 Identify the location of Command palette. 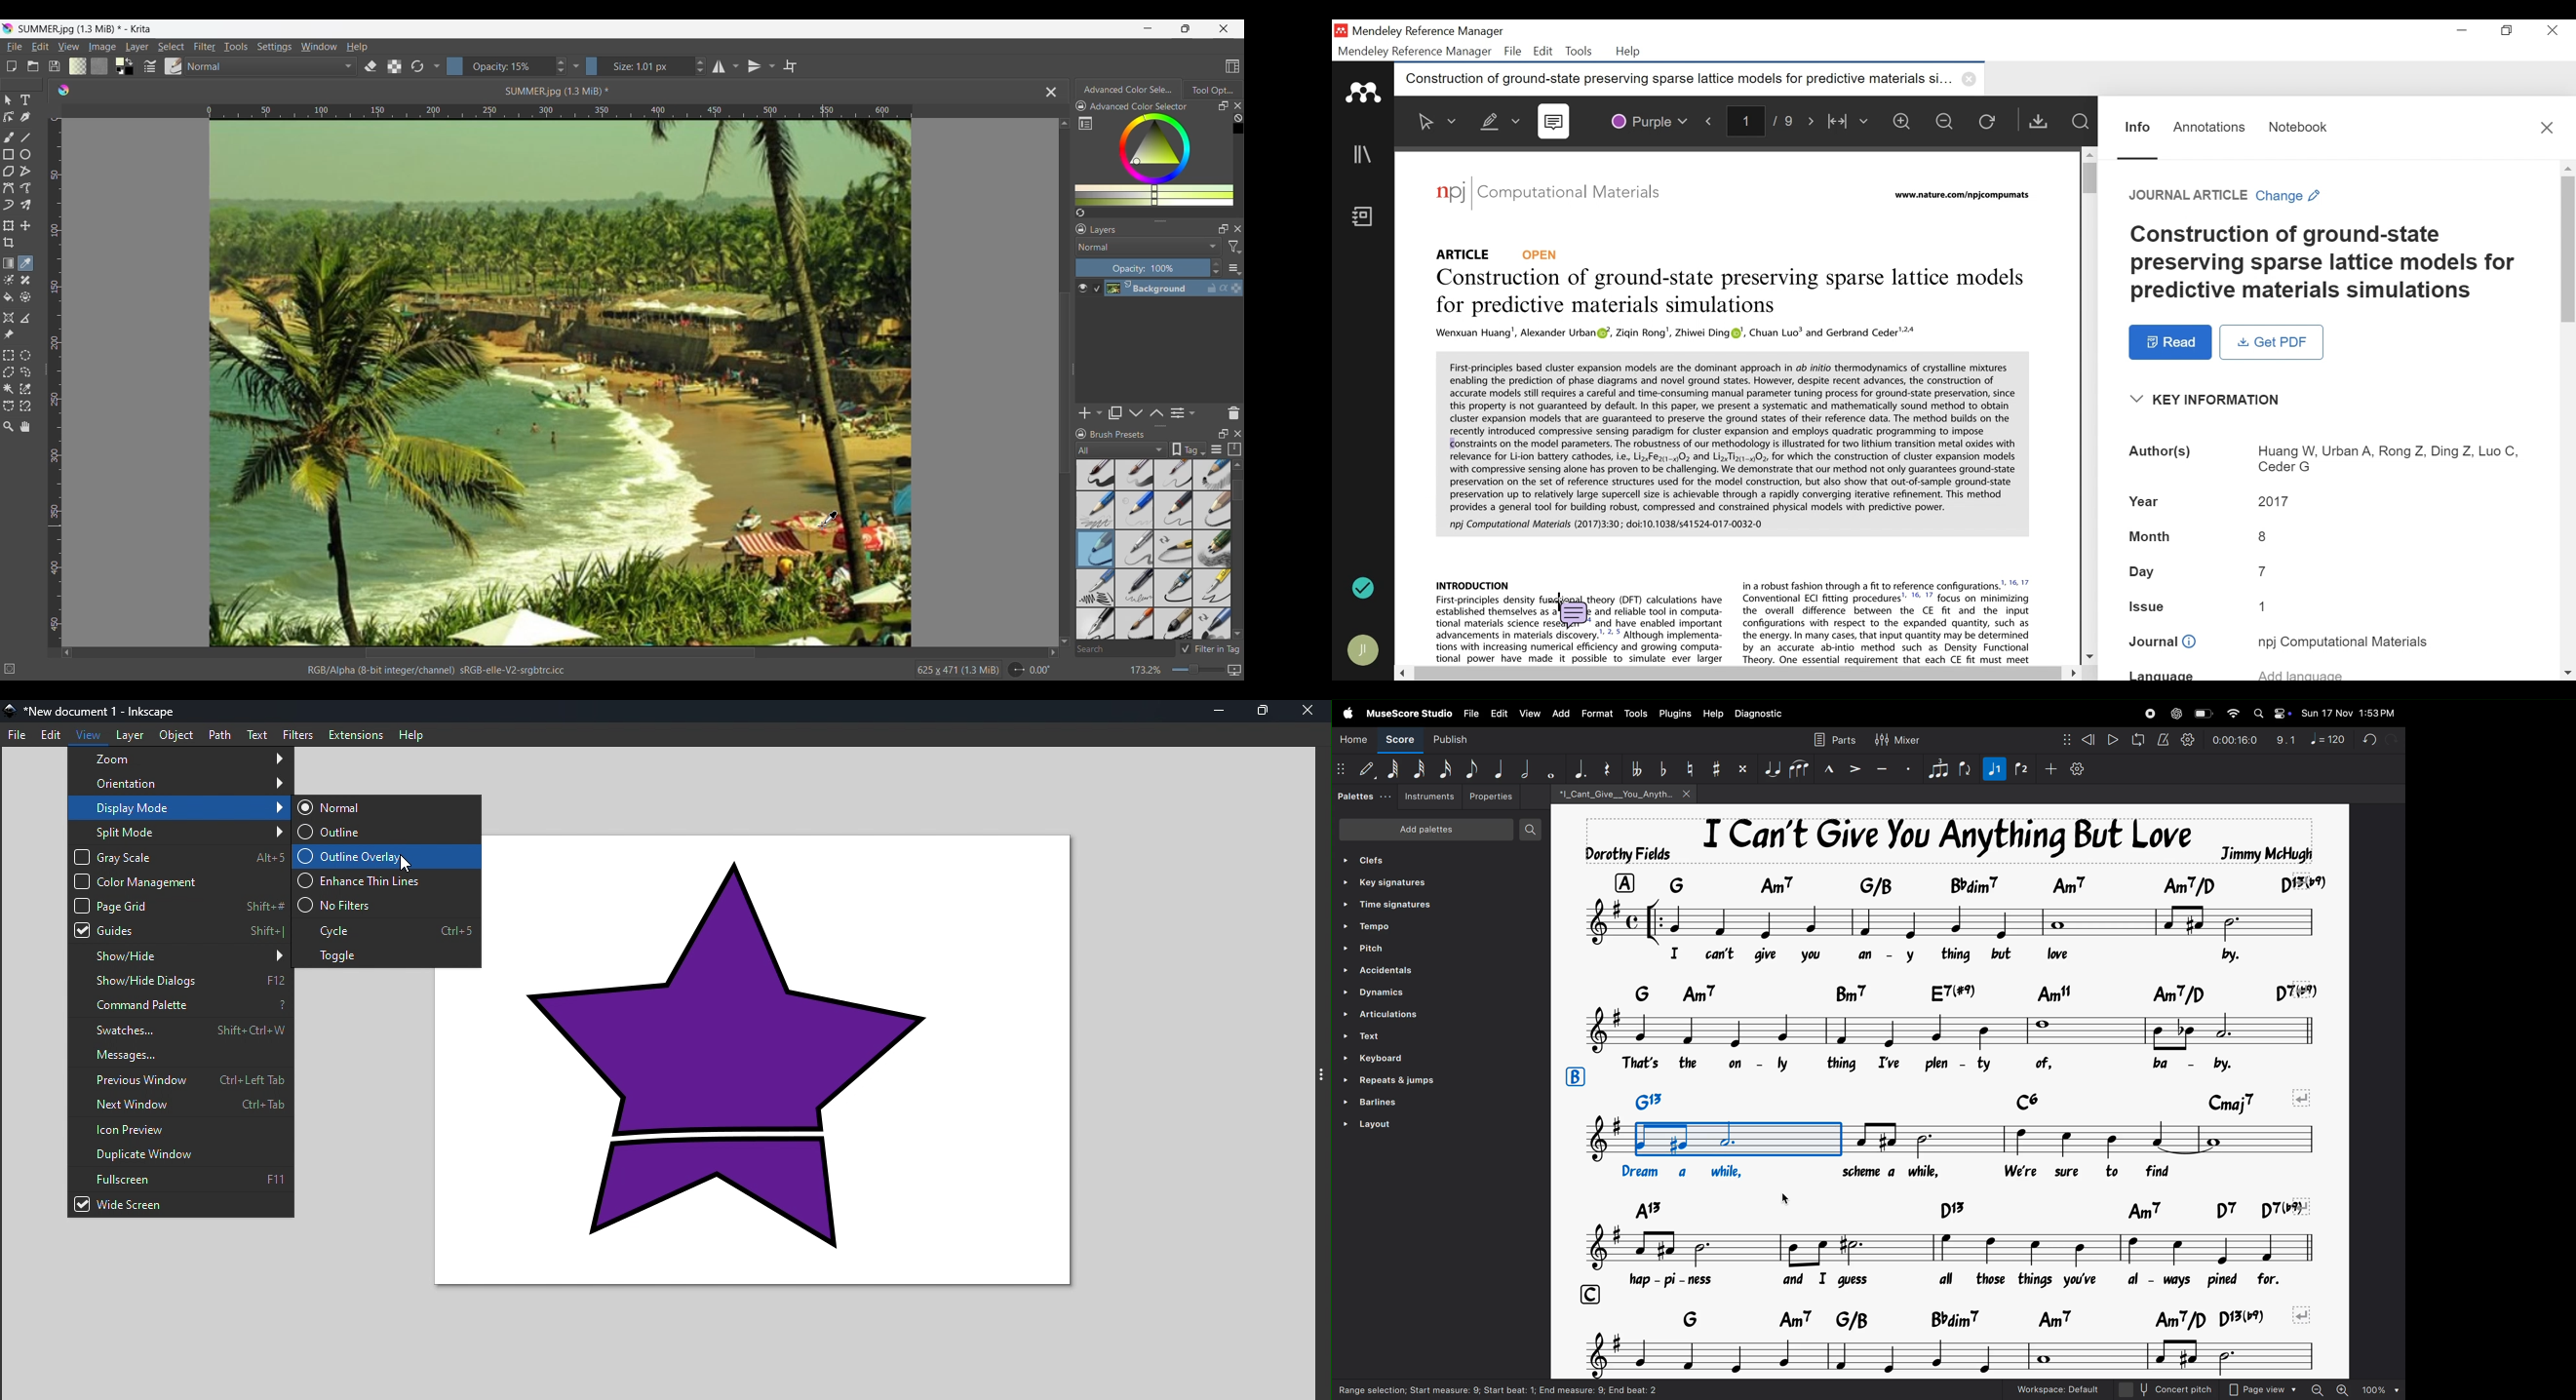
(178, 1006).